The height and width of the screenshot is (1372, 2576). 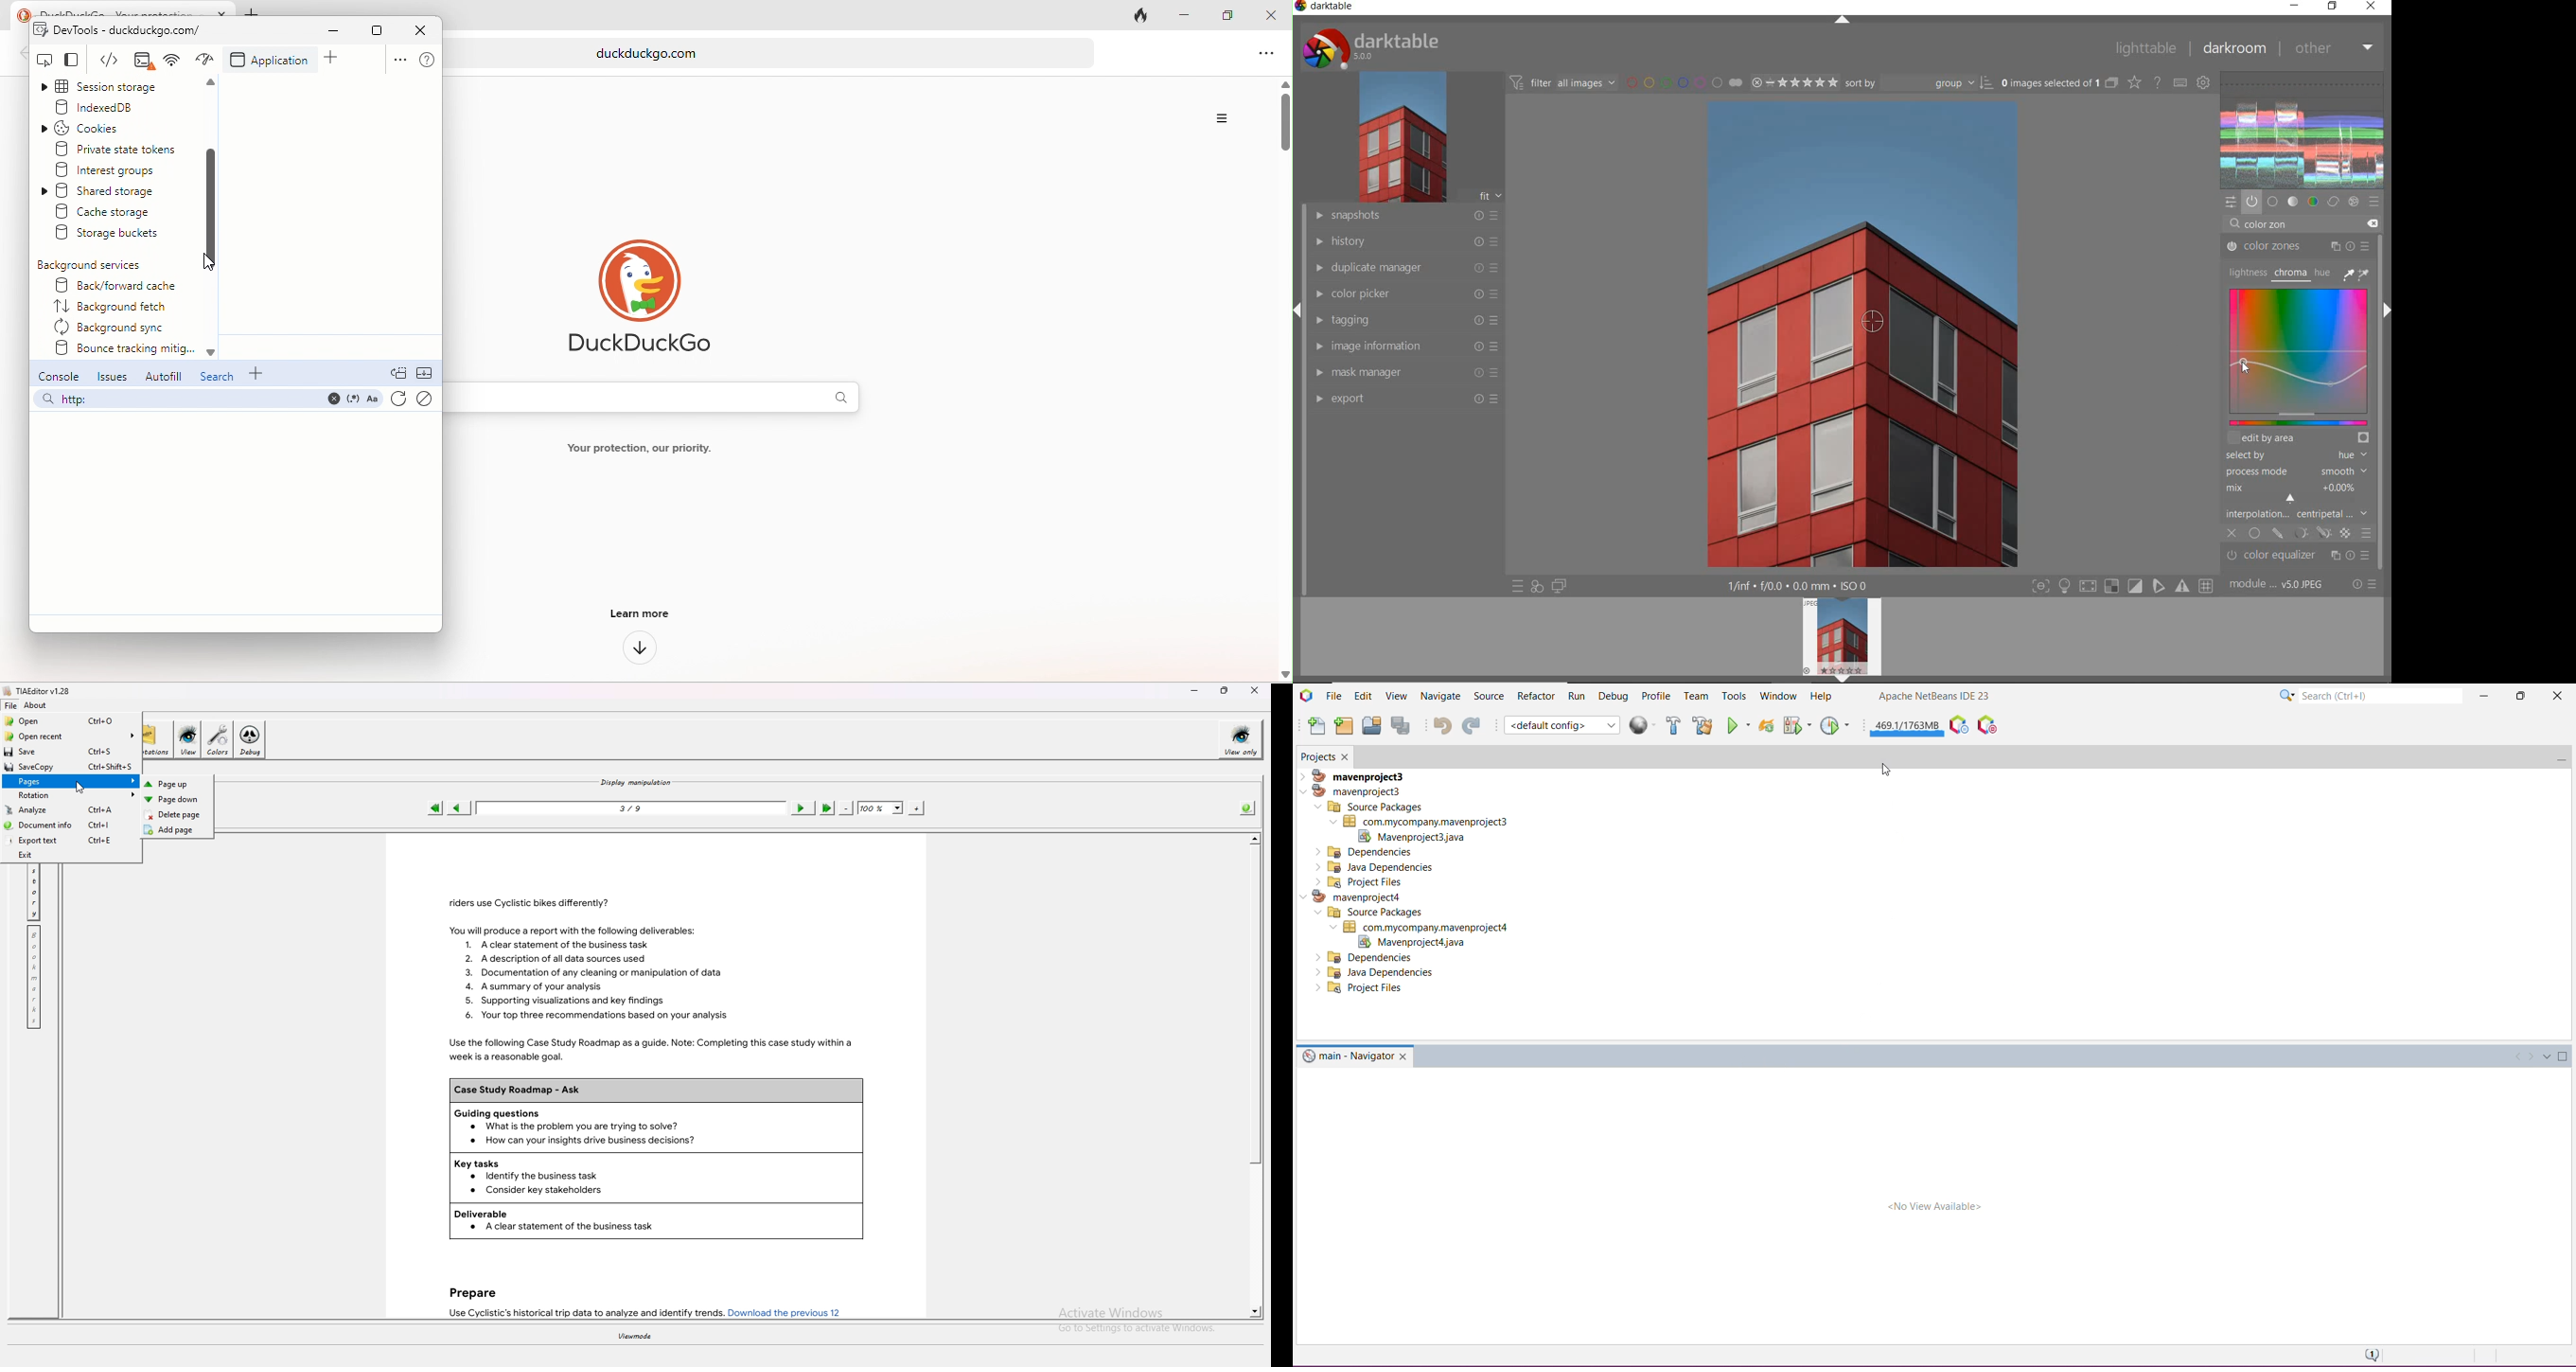 I want to click on image information, so click(x=1405, y=347).